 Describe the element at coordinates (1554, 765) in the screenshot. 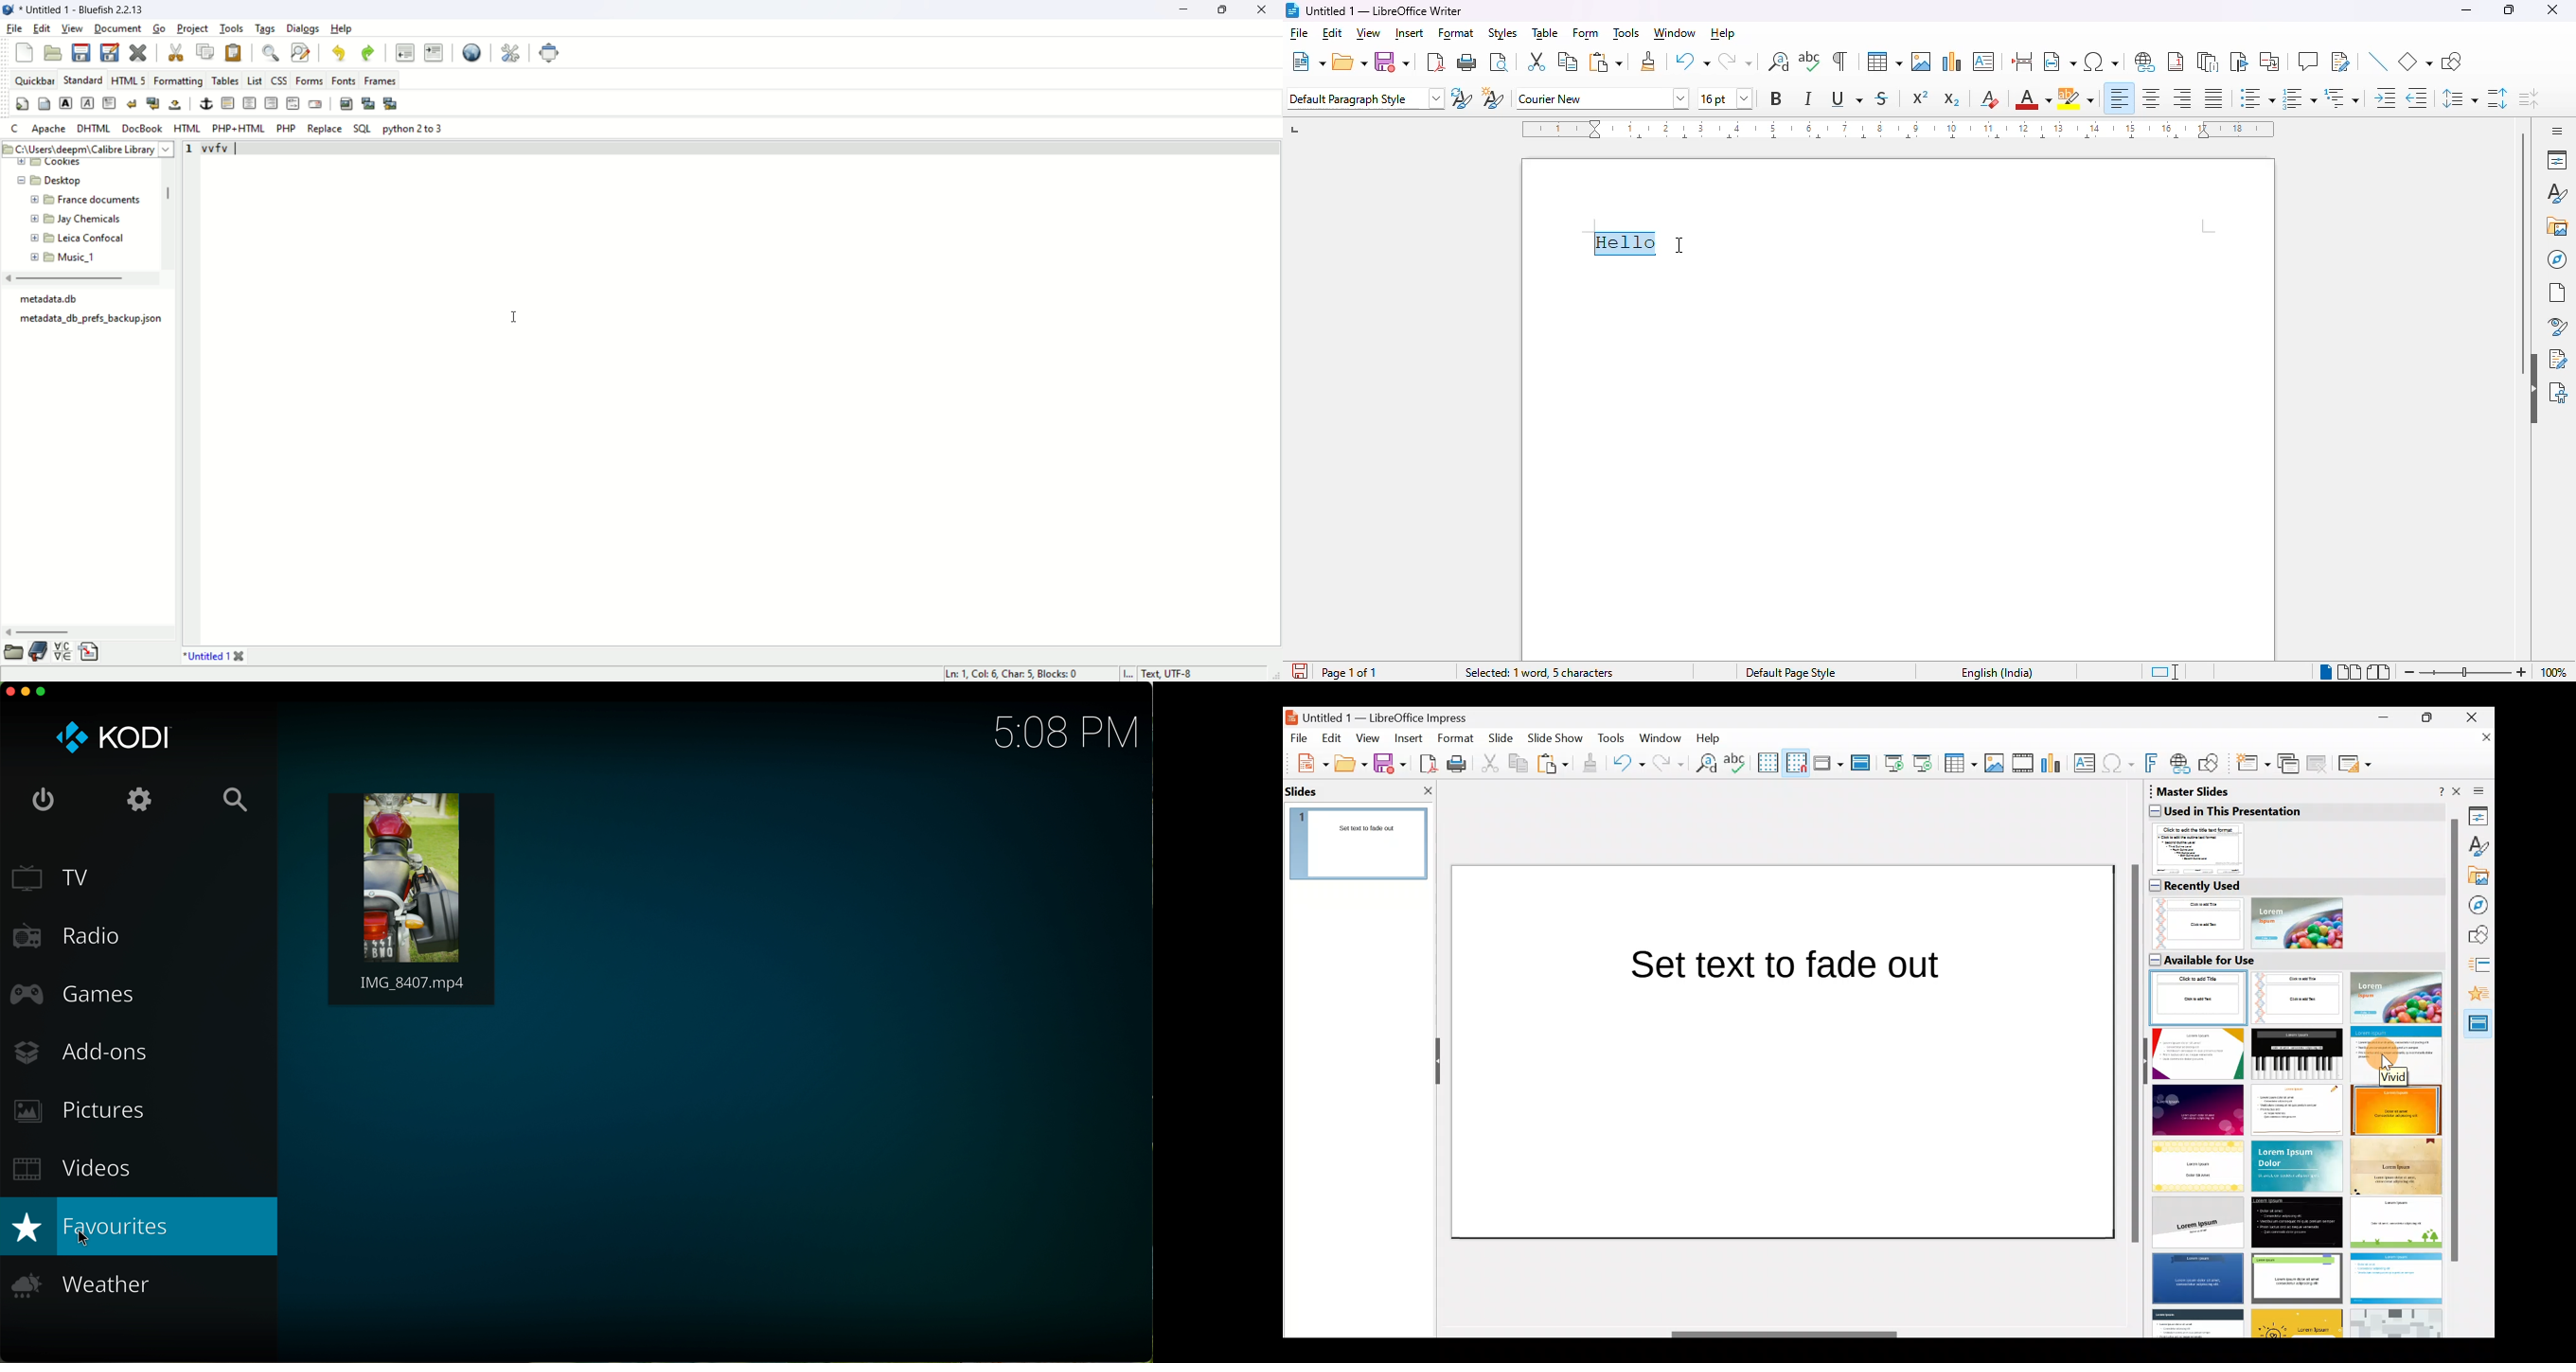

I see `Paste` at that location.